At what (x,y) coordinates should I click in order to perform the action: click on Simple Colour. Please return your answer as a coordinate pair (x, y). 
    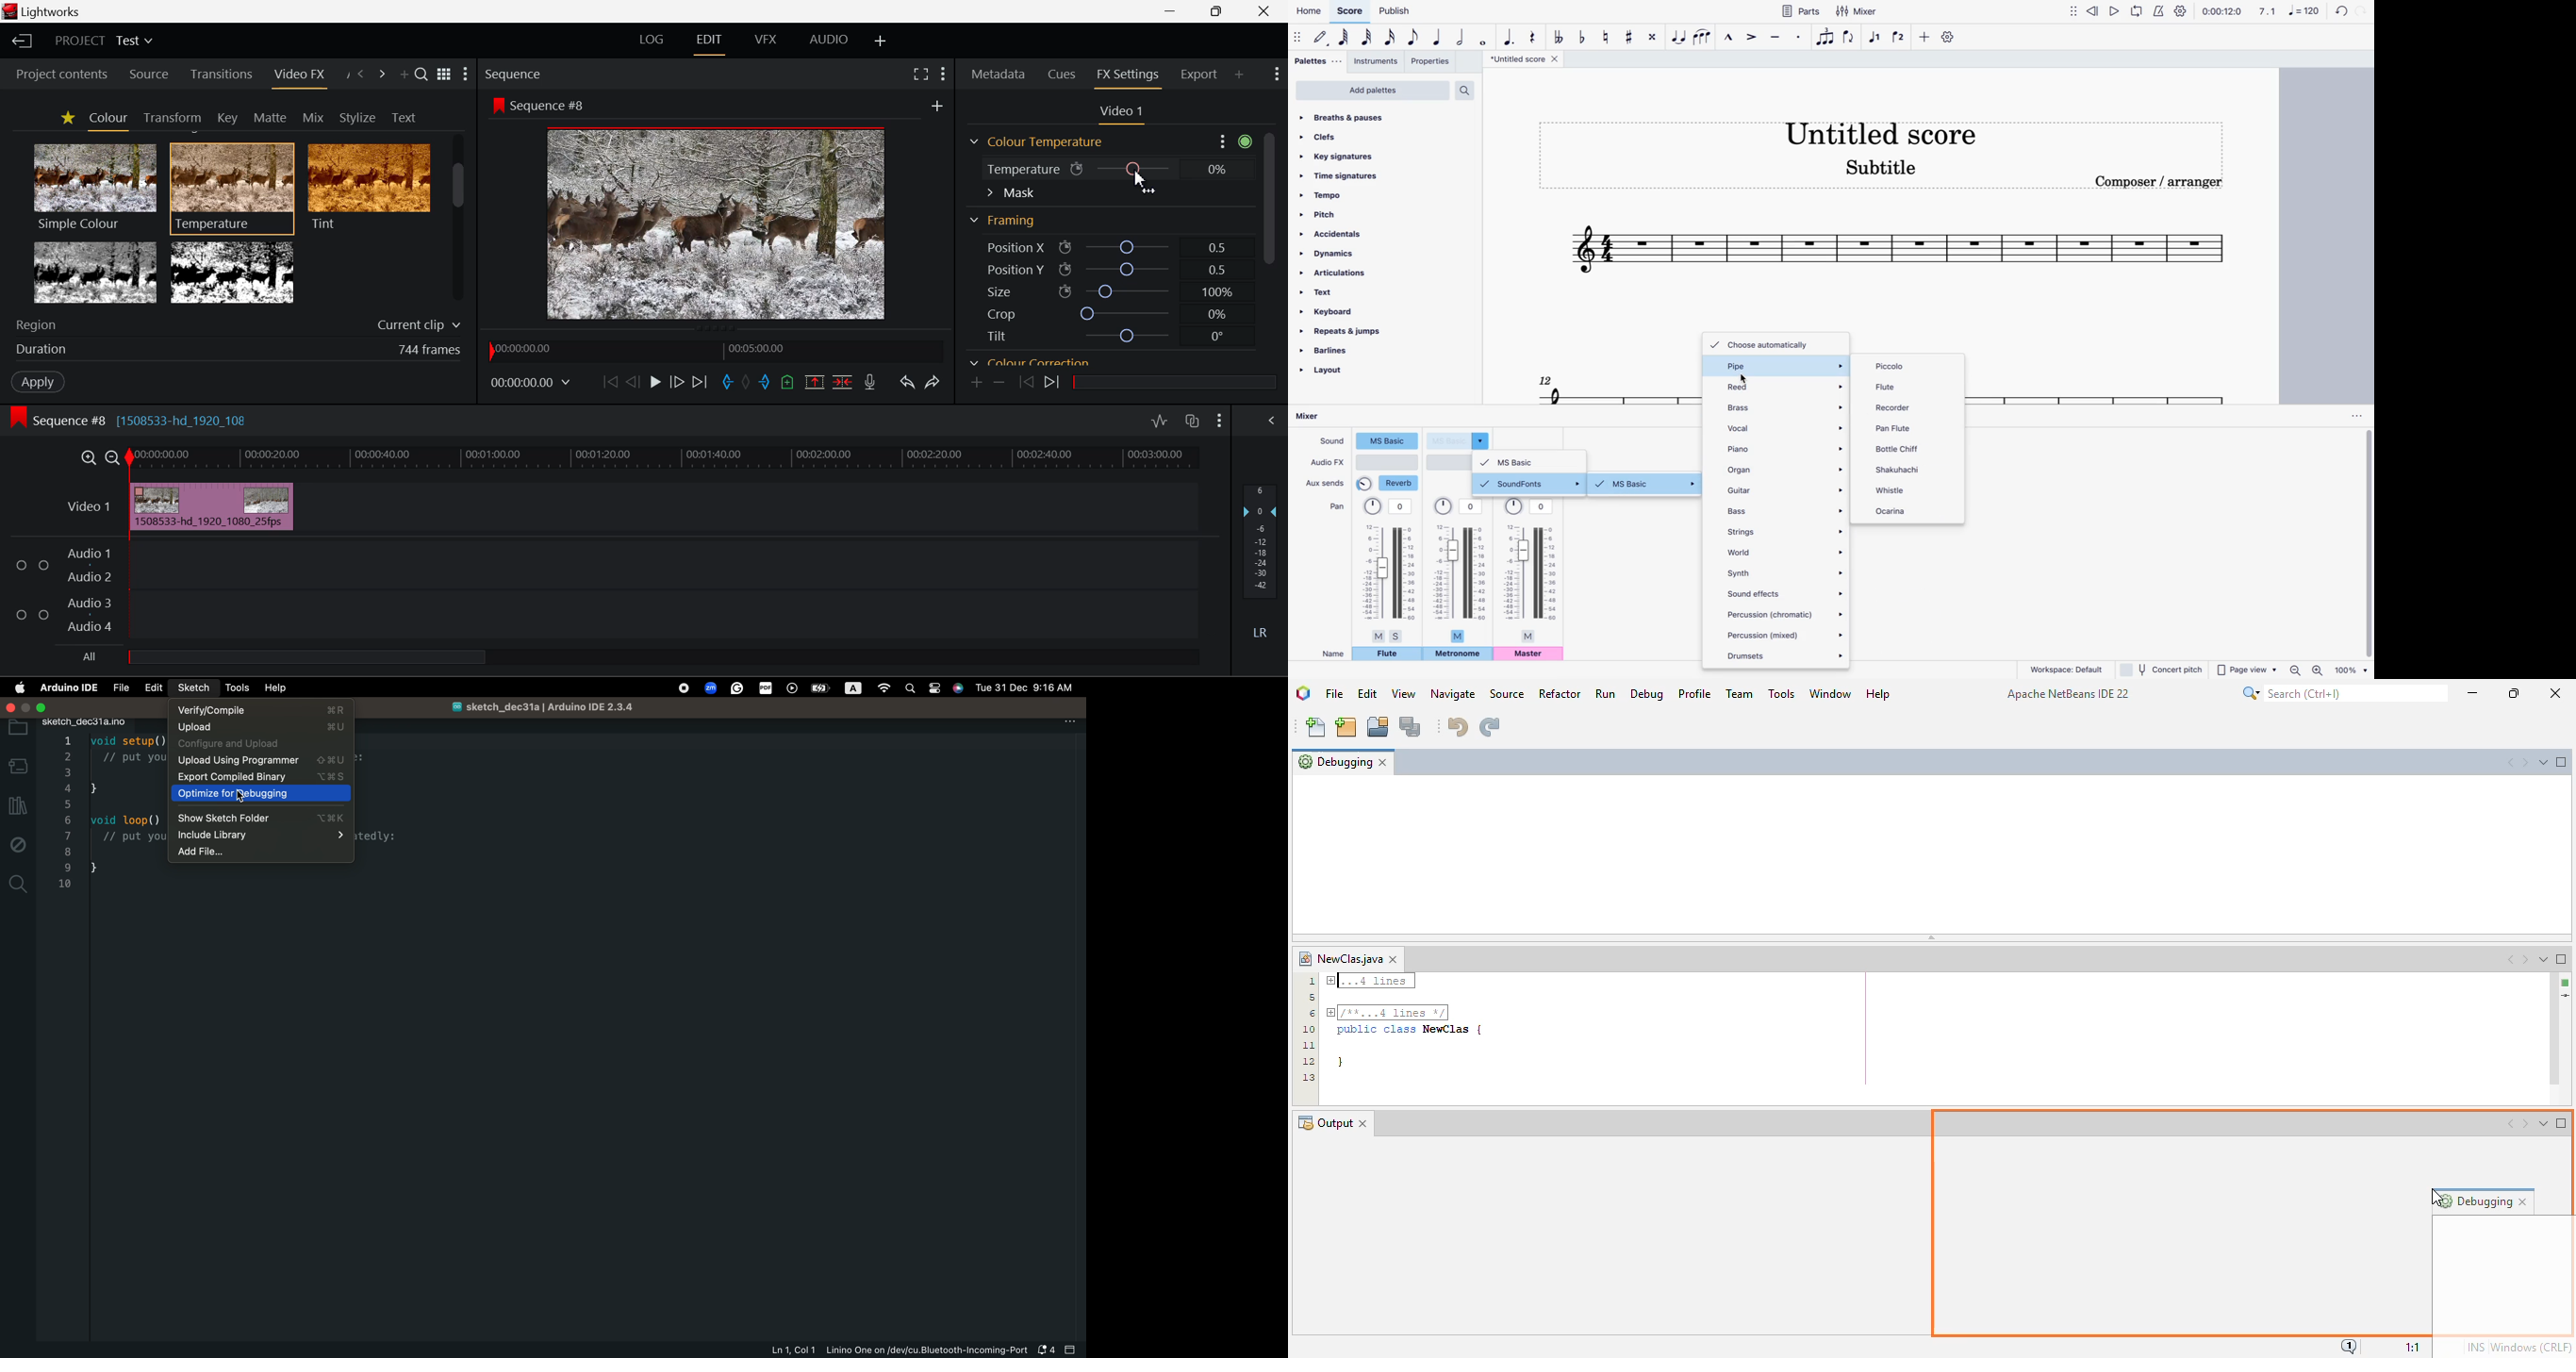
    Looking at the image, I should click on (94, 187).